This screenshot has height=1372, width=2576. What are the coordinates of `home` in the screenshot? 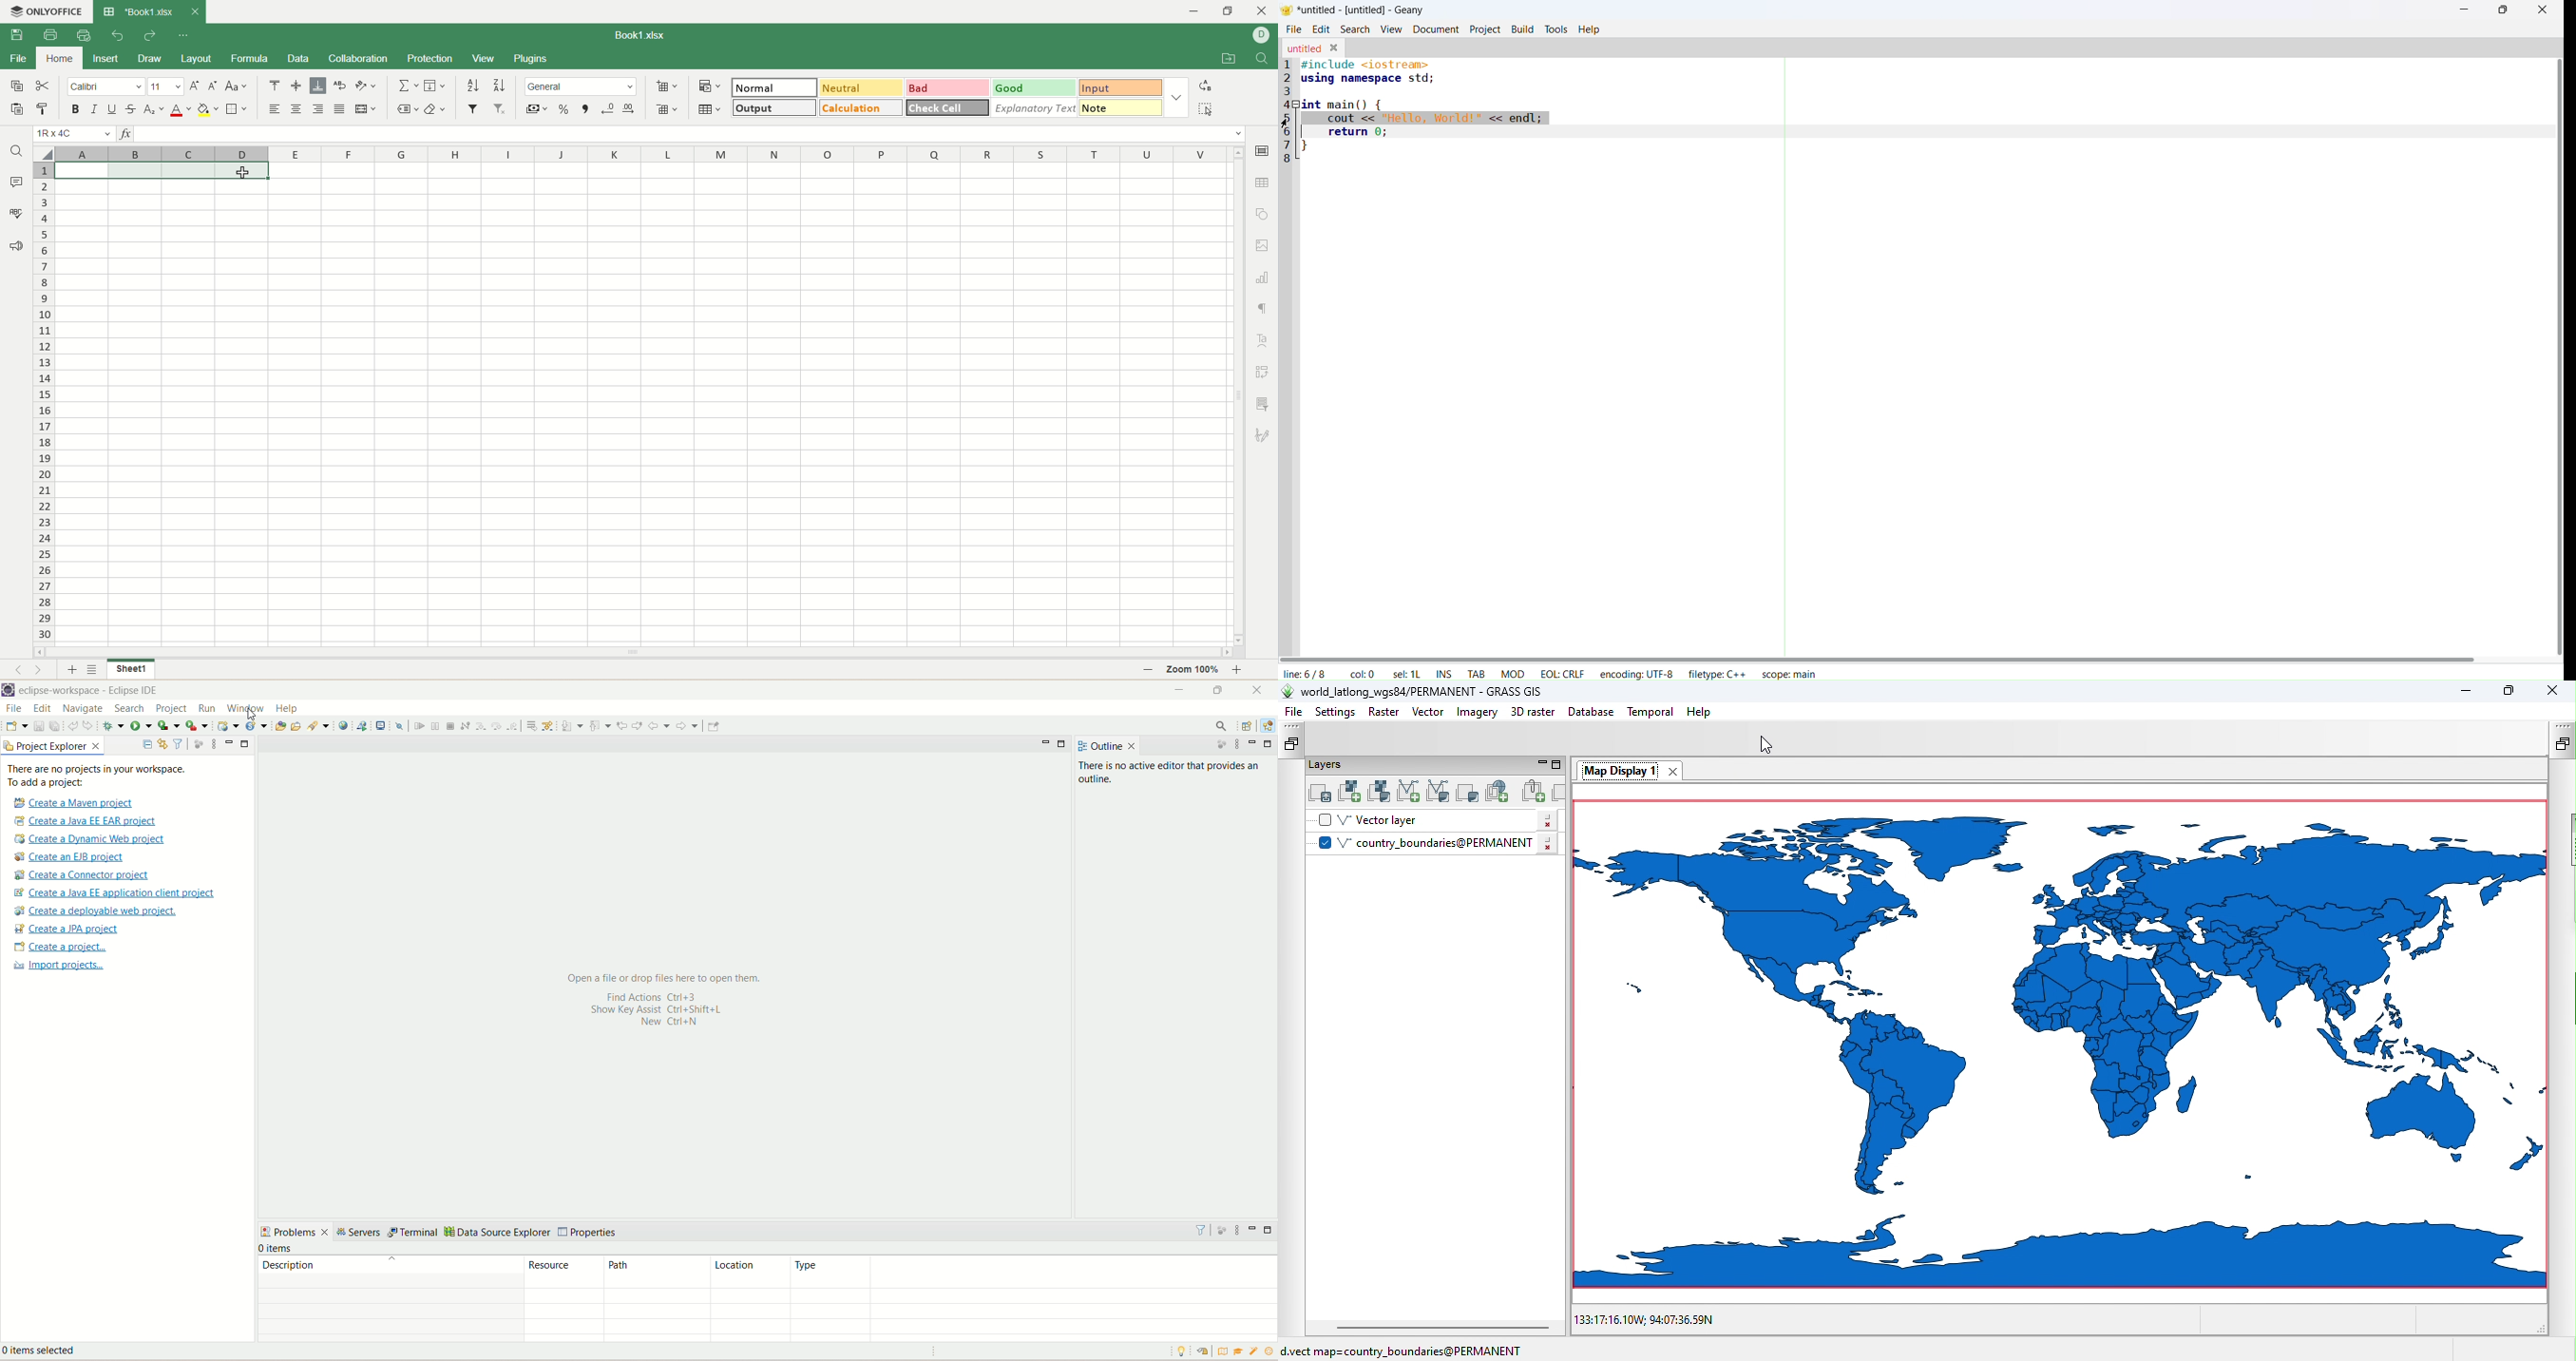 It's located at (55, 59).